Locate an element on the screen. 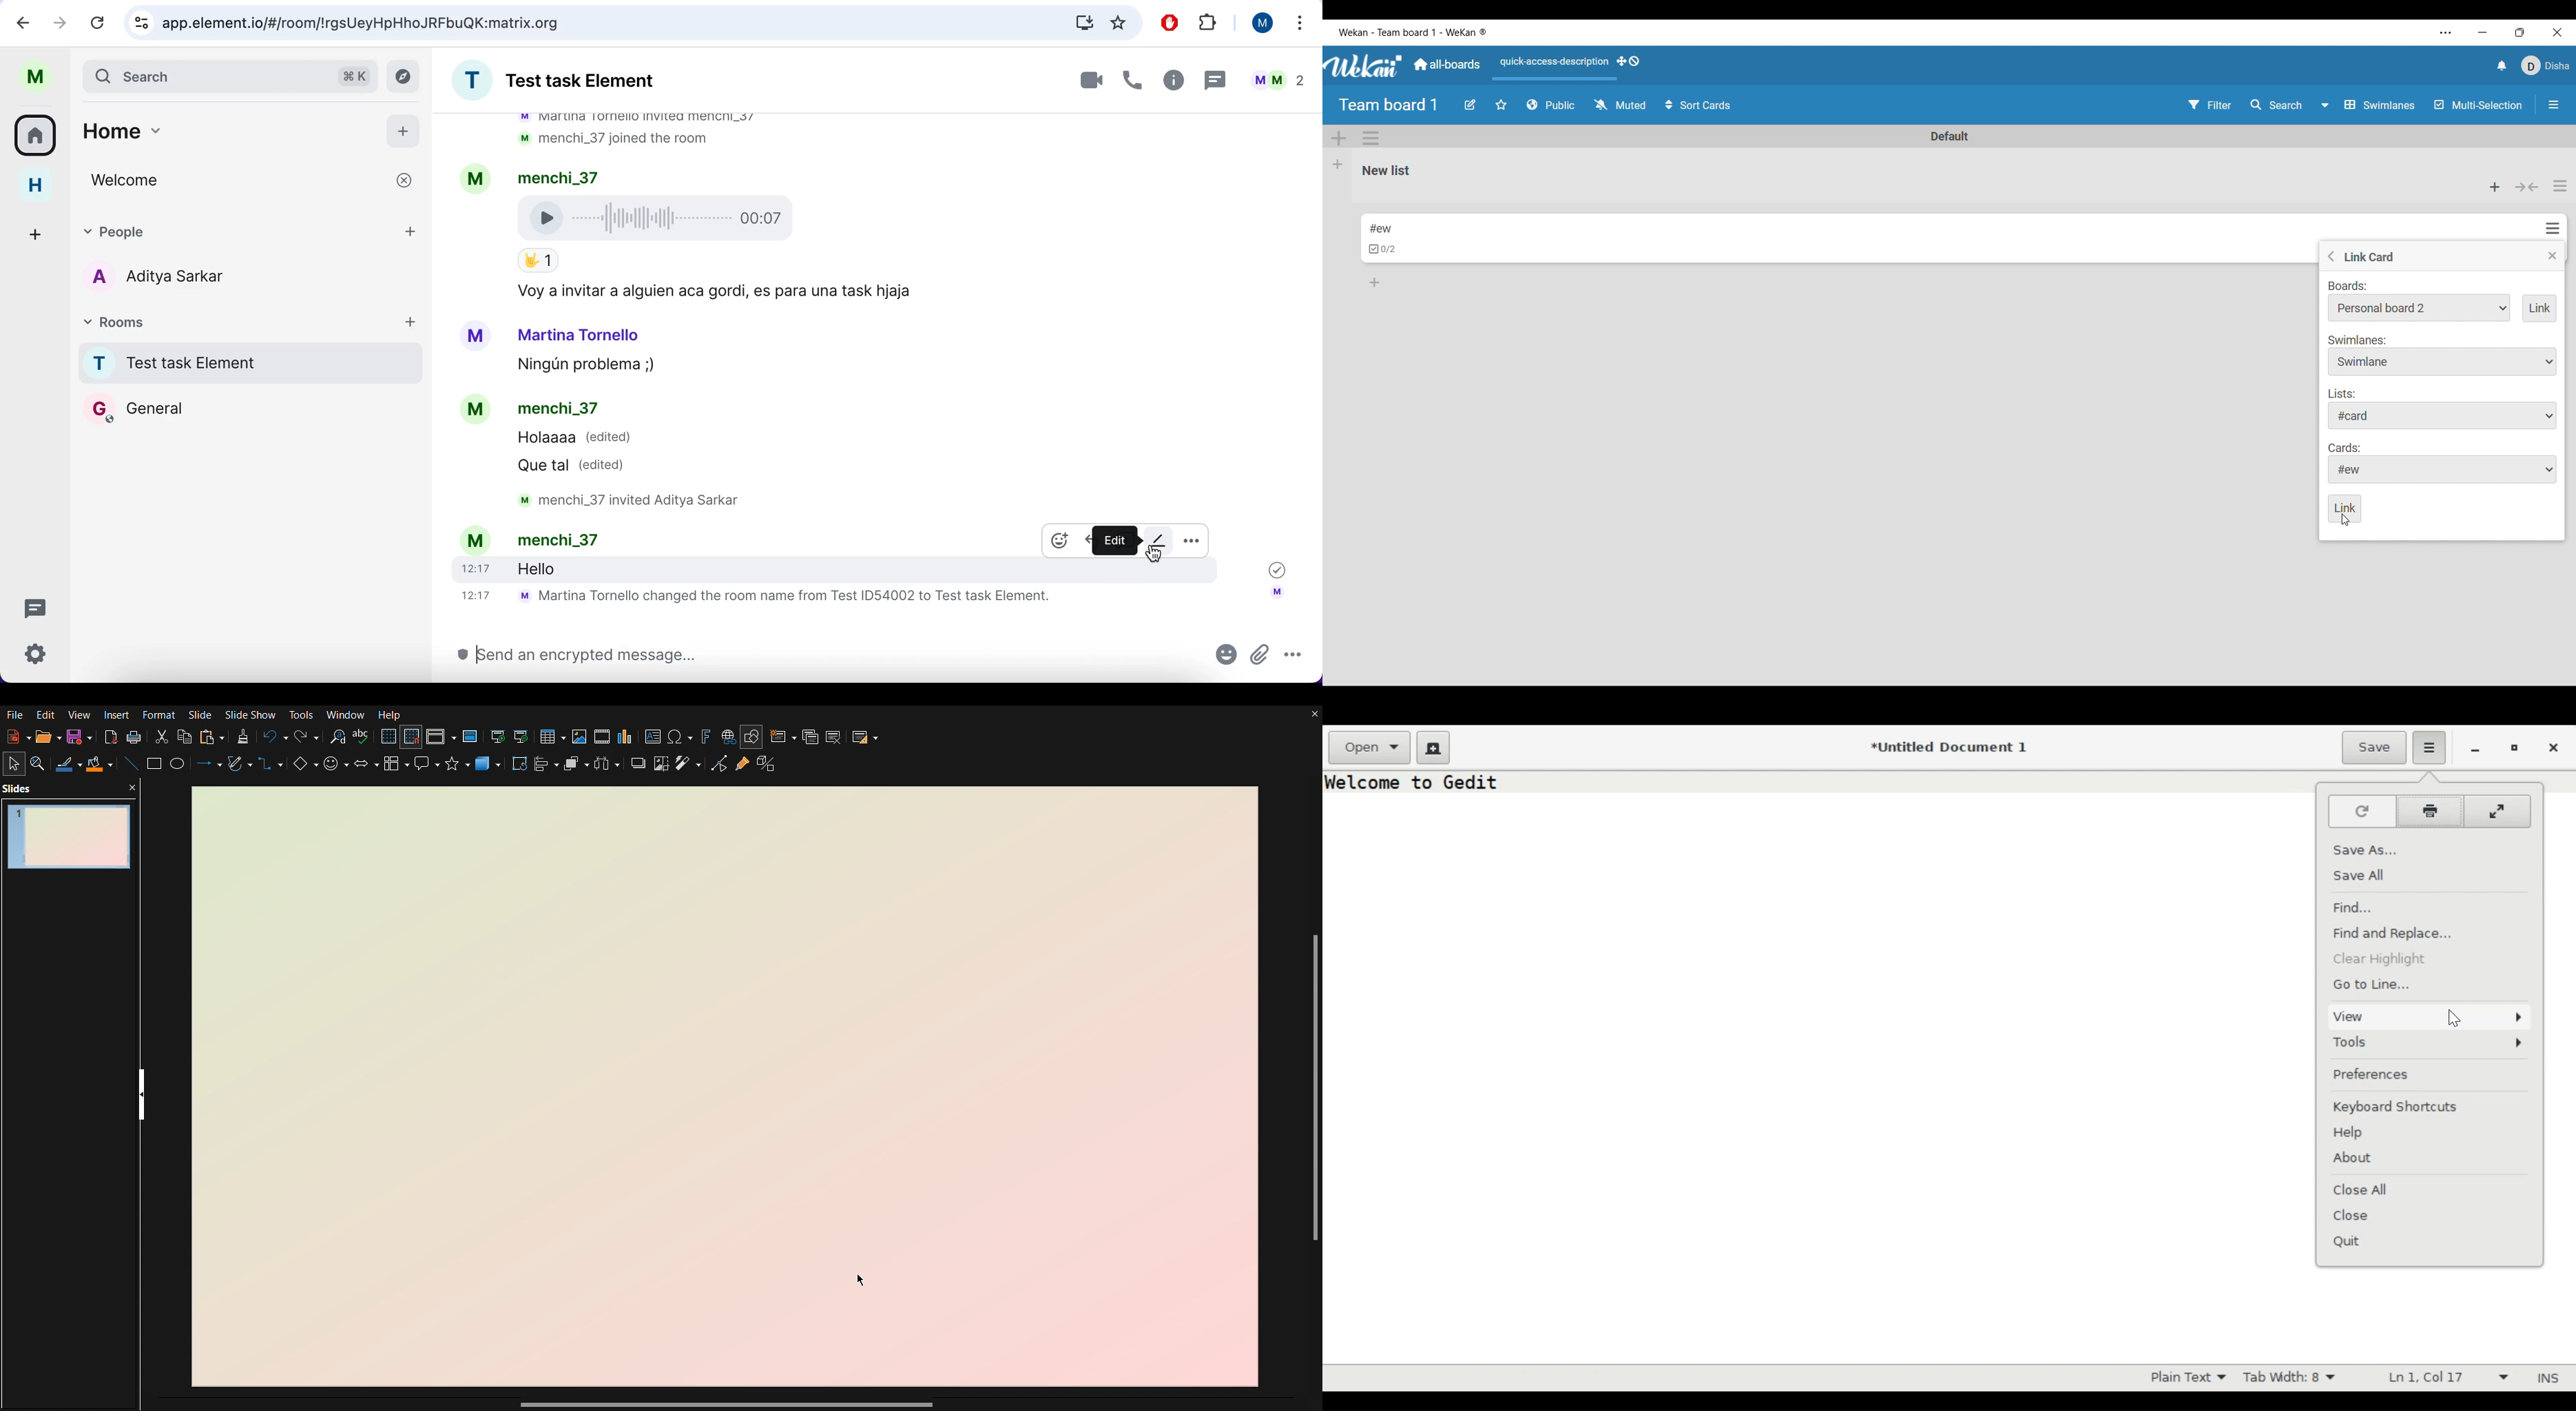 This screenshot has height=1428, width=2576. Reload is located at coordinates (2359, 811).